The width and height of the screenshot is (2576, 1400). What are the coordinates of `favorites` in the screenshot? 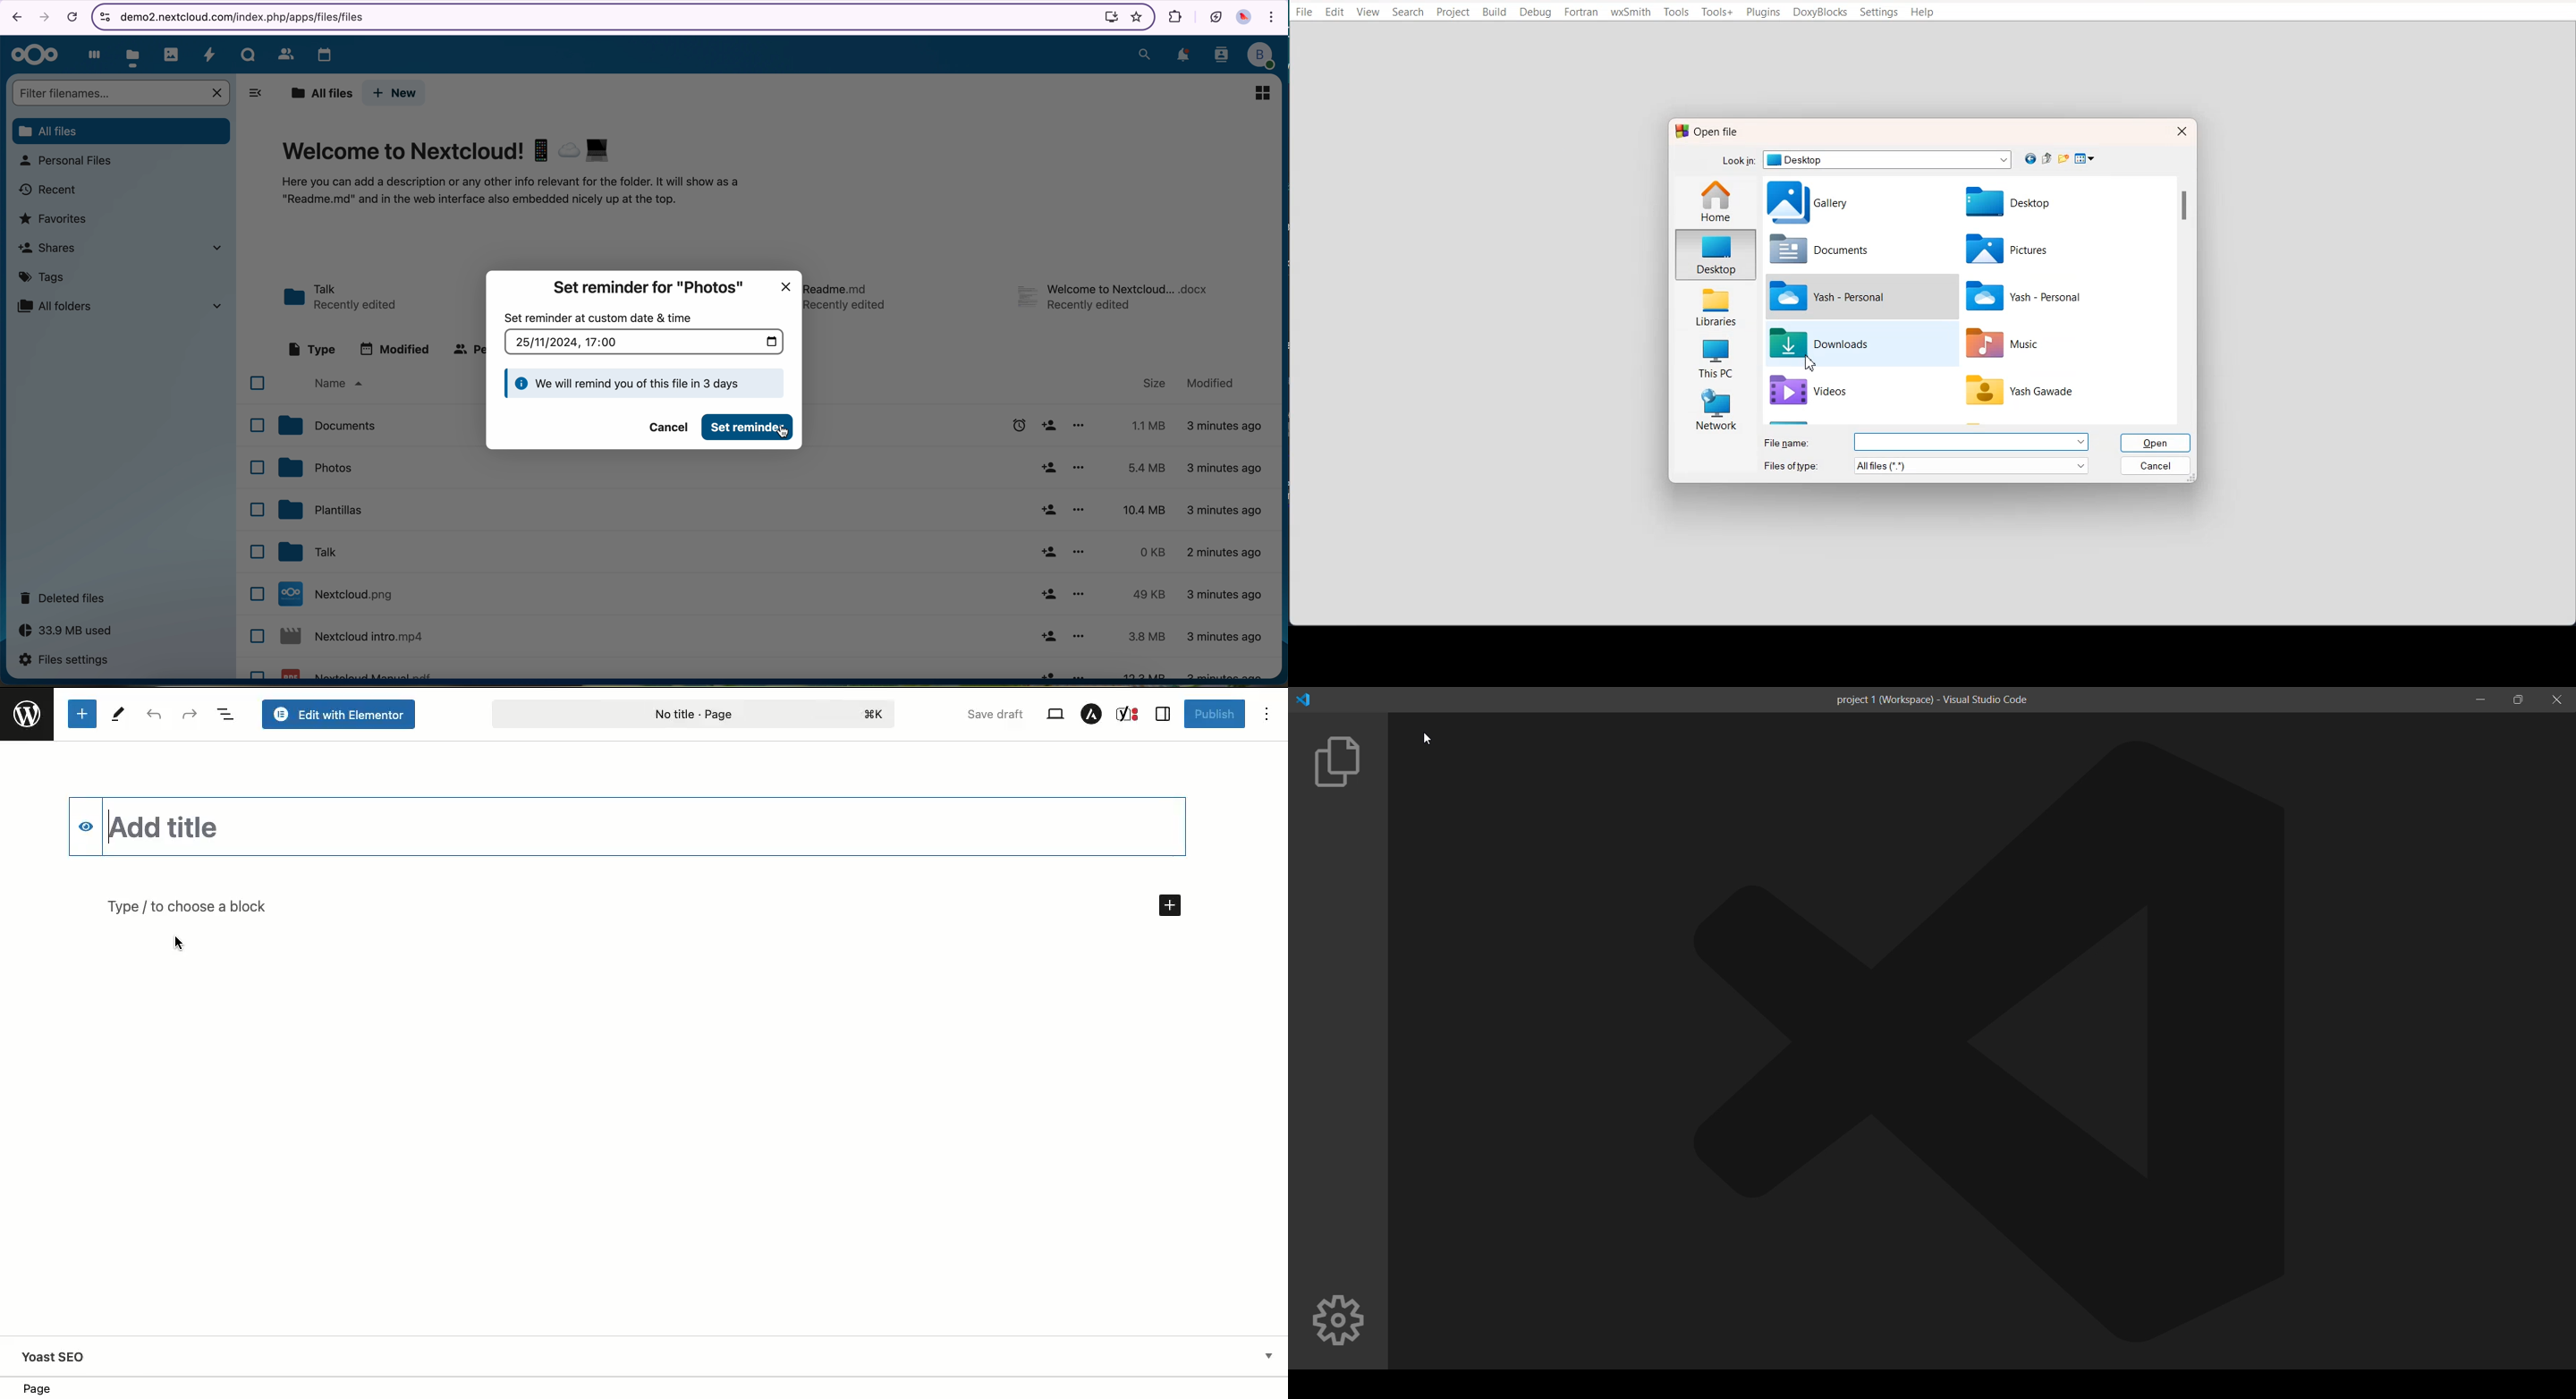 It's located at (55, 219).